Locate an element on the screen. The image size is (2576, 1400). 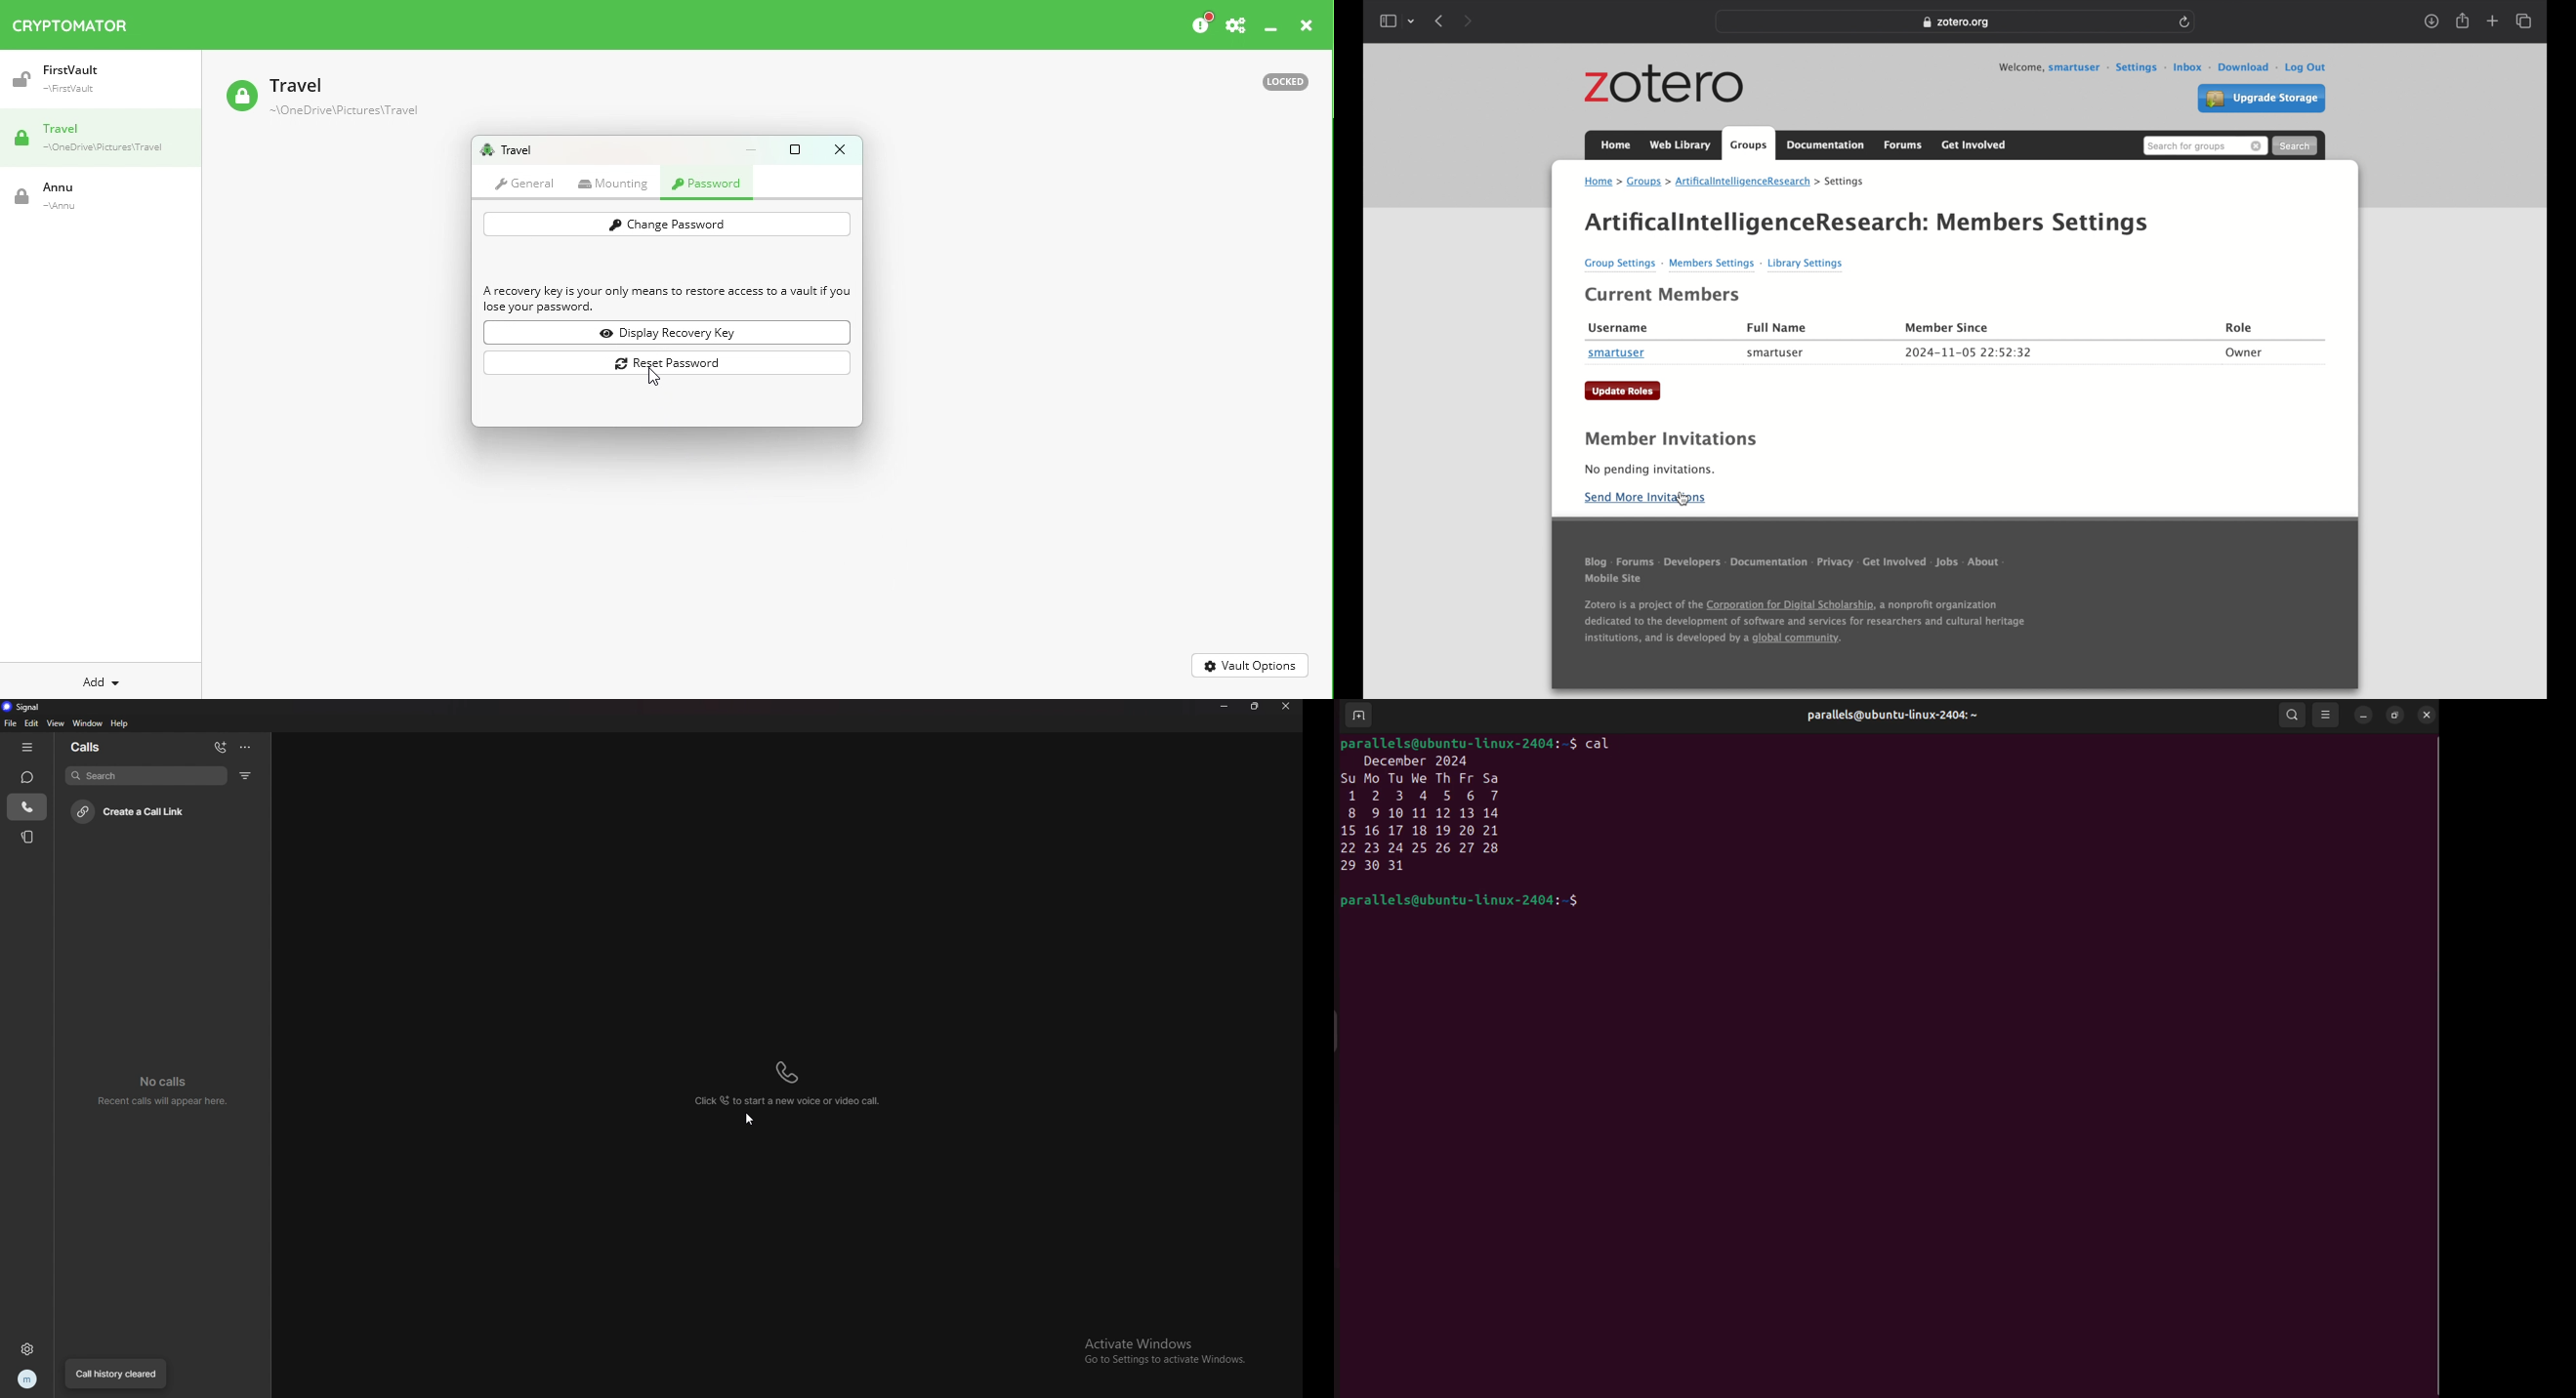
forums is located at coordinates (1904, 146).